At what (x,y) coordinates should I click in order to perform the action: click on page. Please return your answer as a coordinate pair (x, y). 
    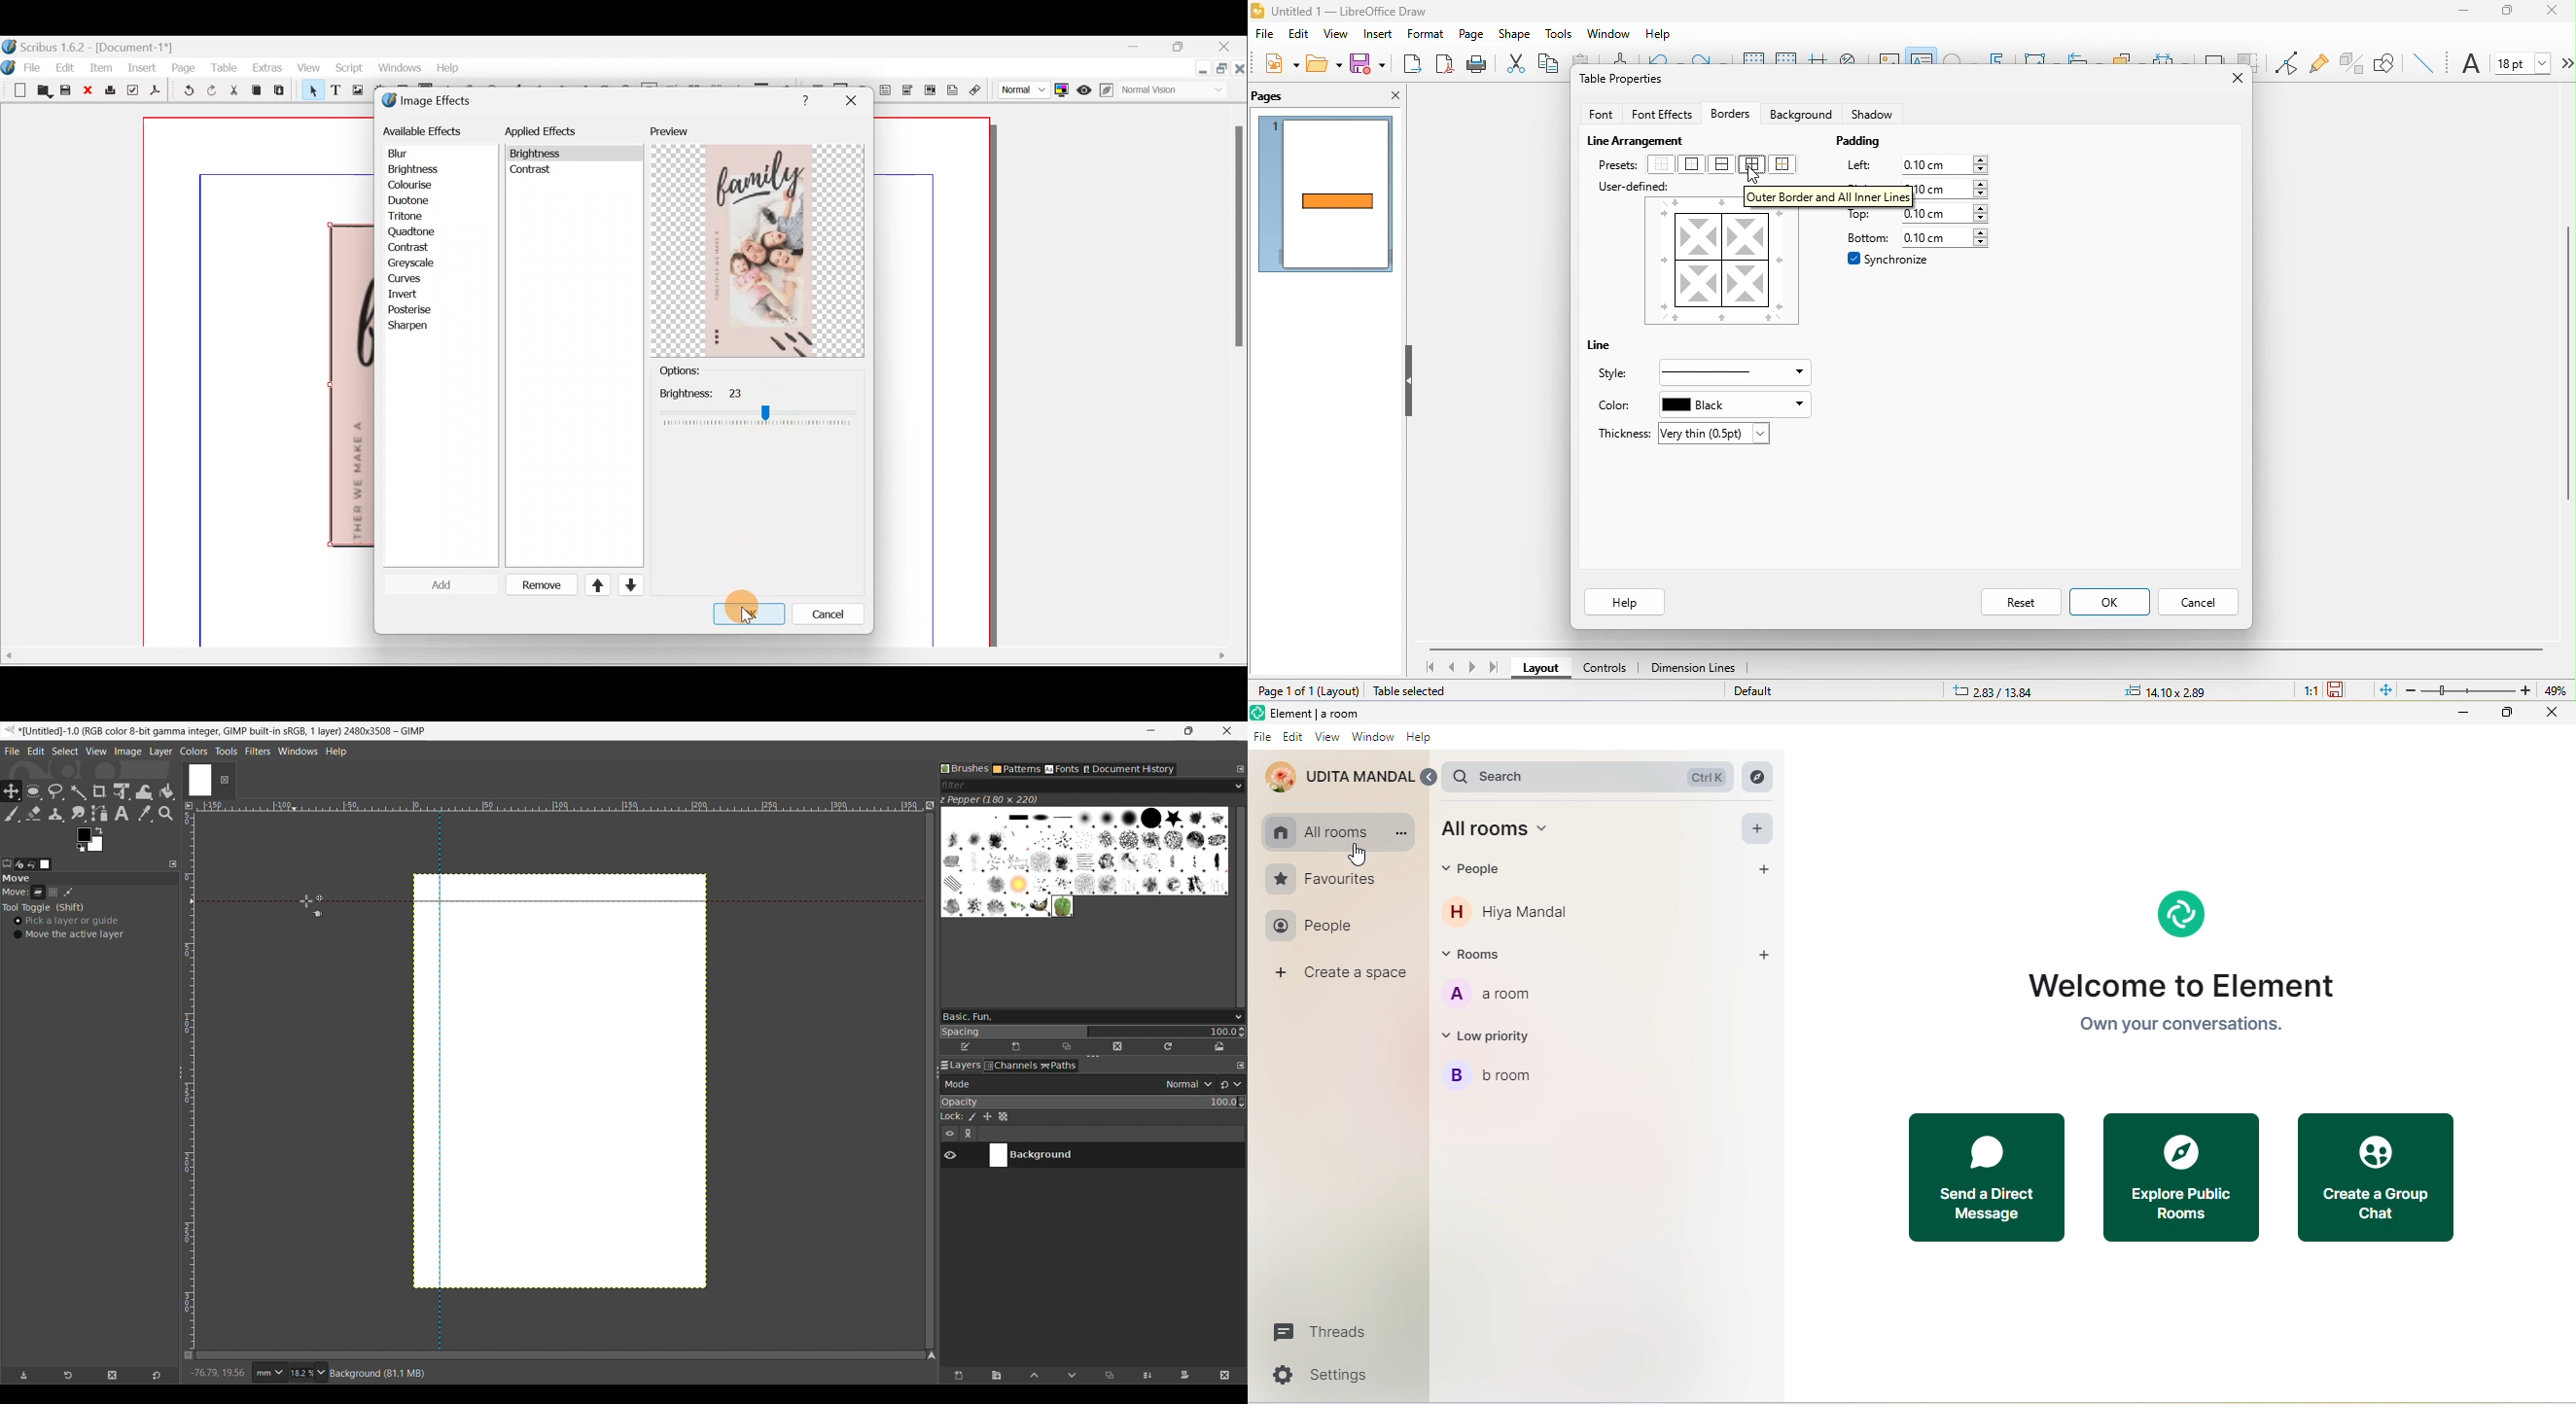
    Looking at the image, I should click on (1472, 36).